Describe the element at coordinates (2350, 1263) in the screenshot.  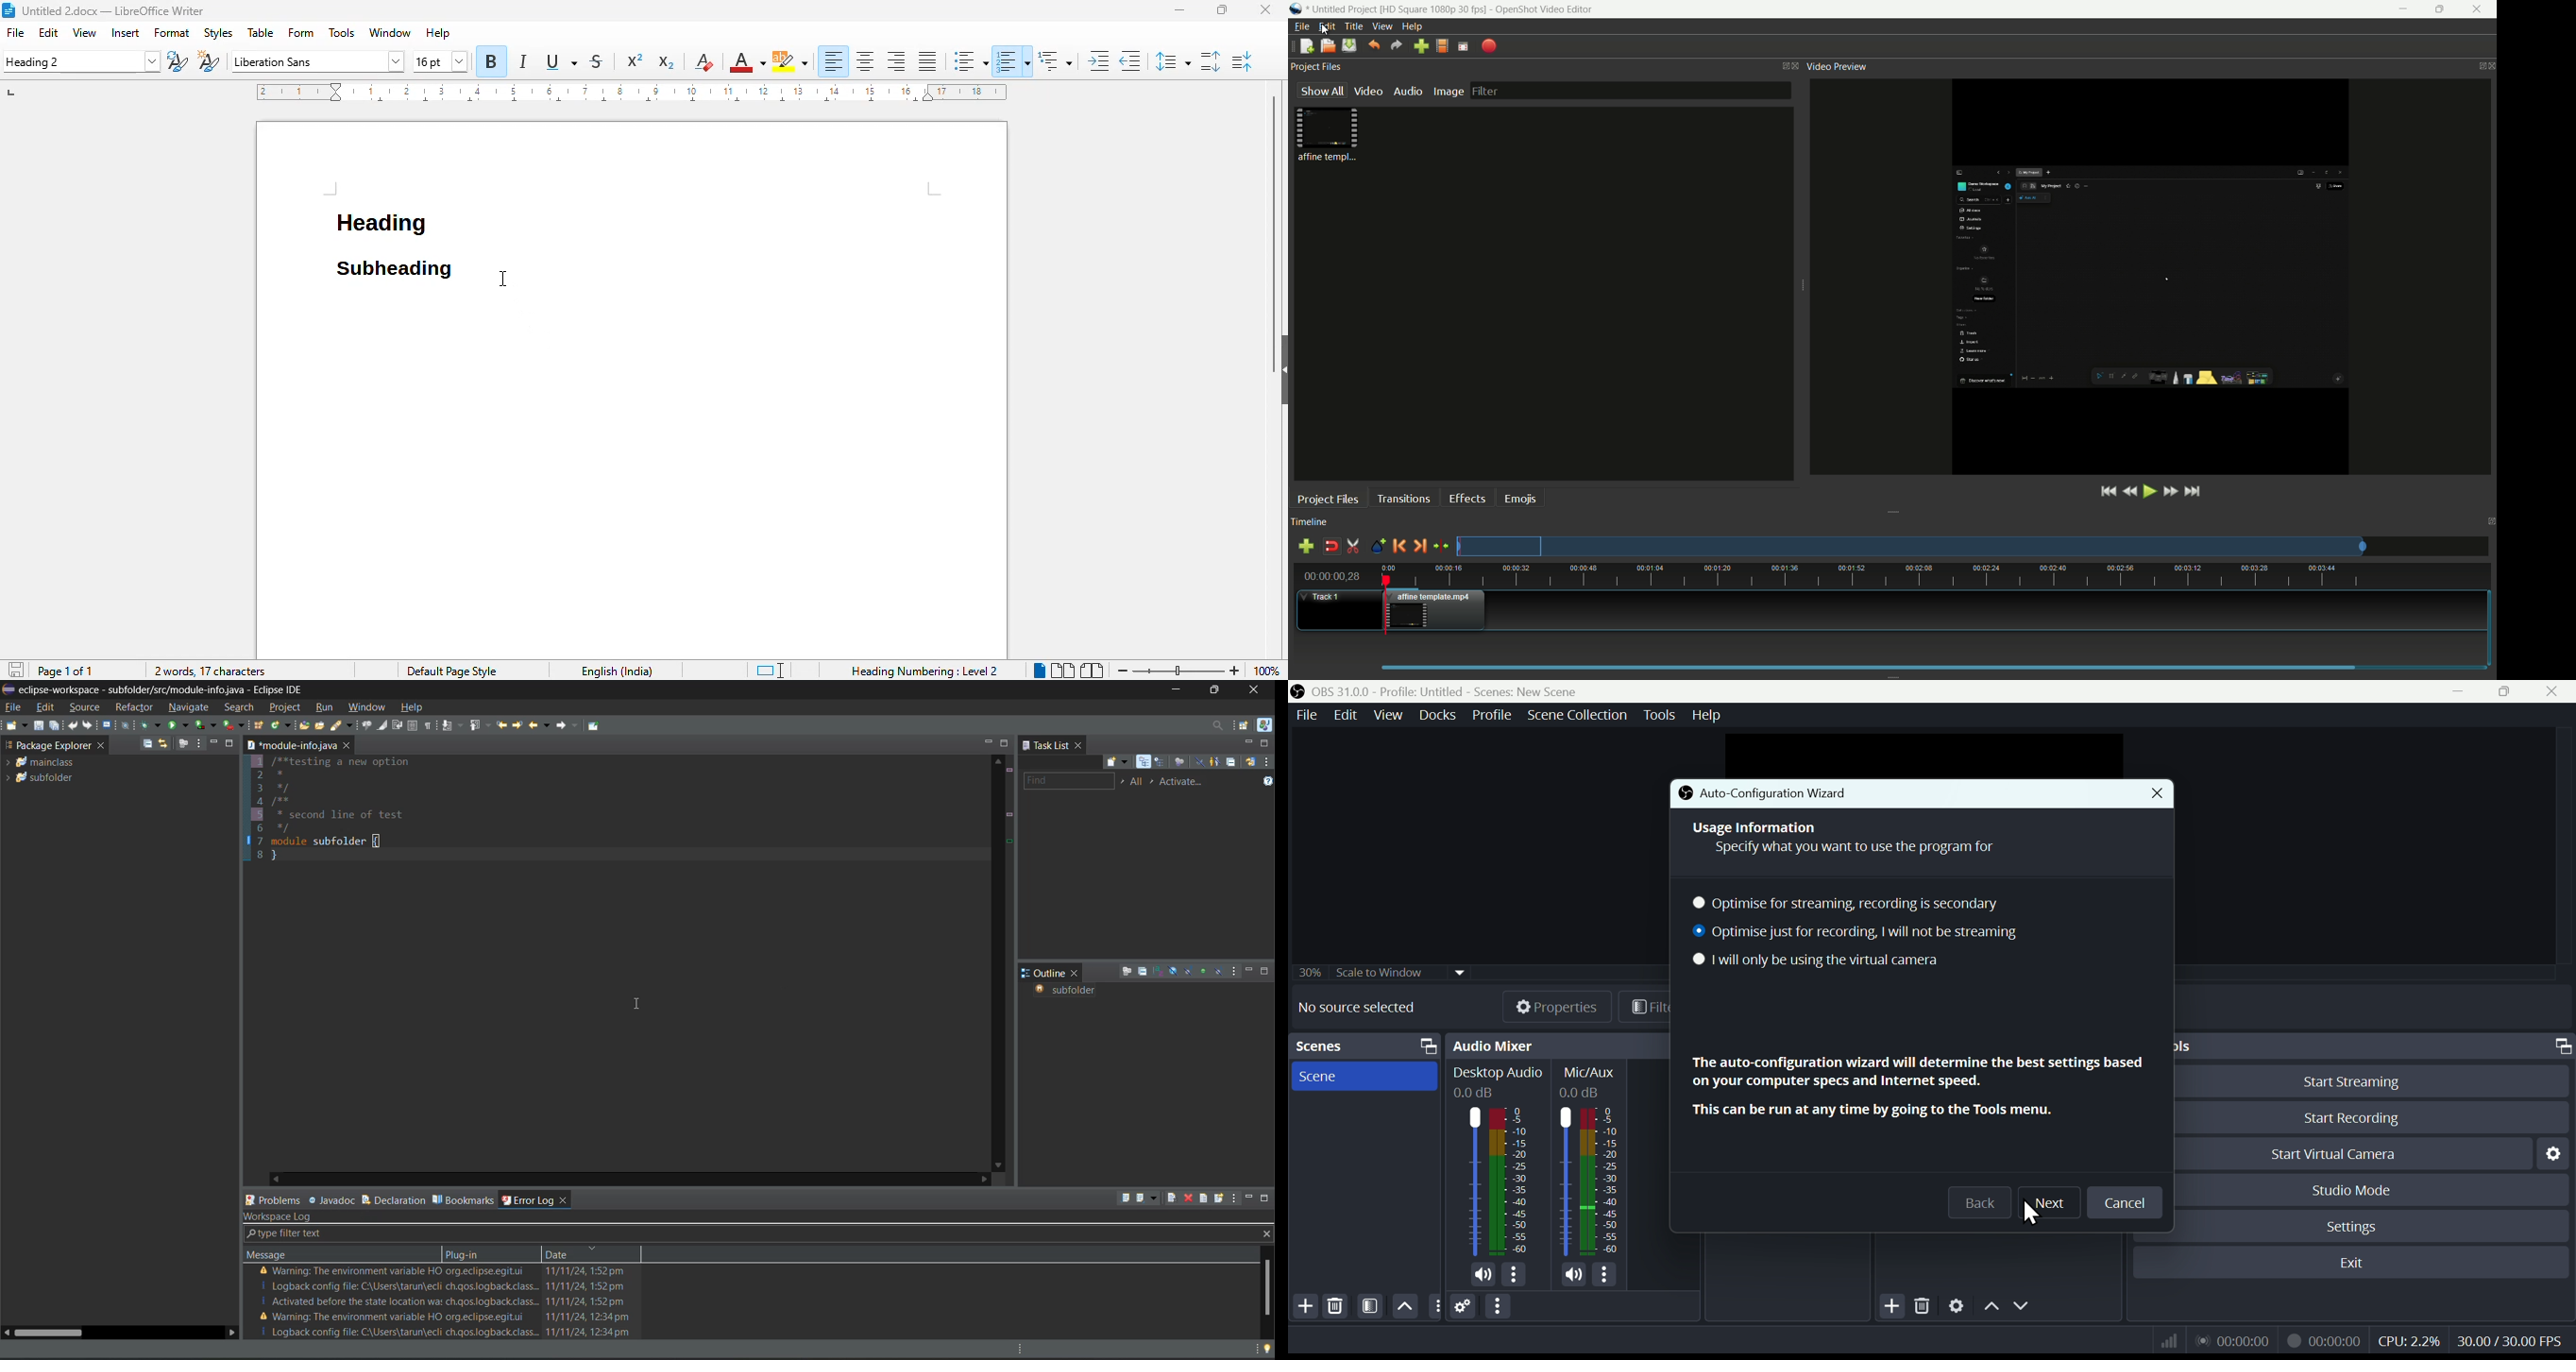
I see `Exit` at that location.